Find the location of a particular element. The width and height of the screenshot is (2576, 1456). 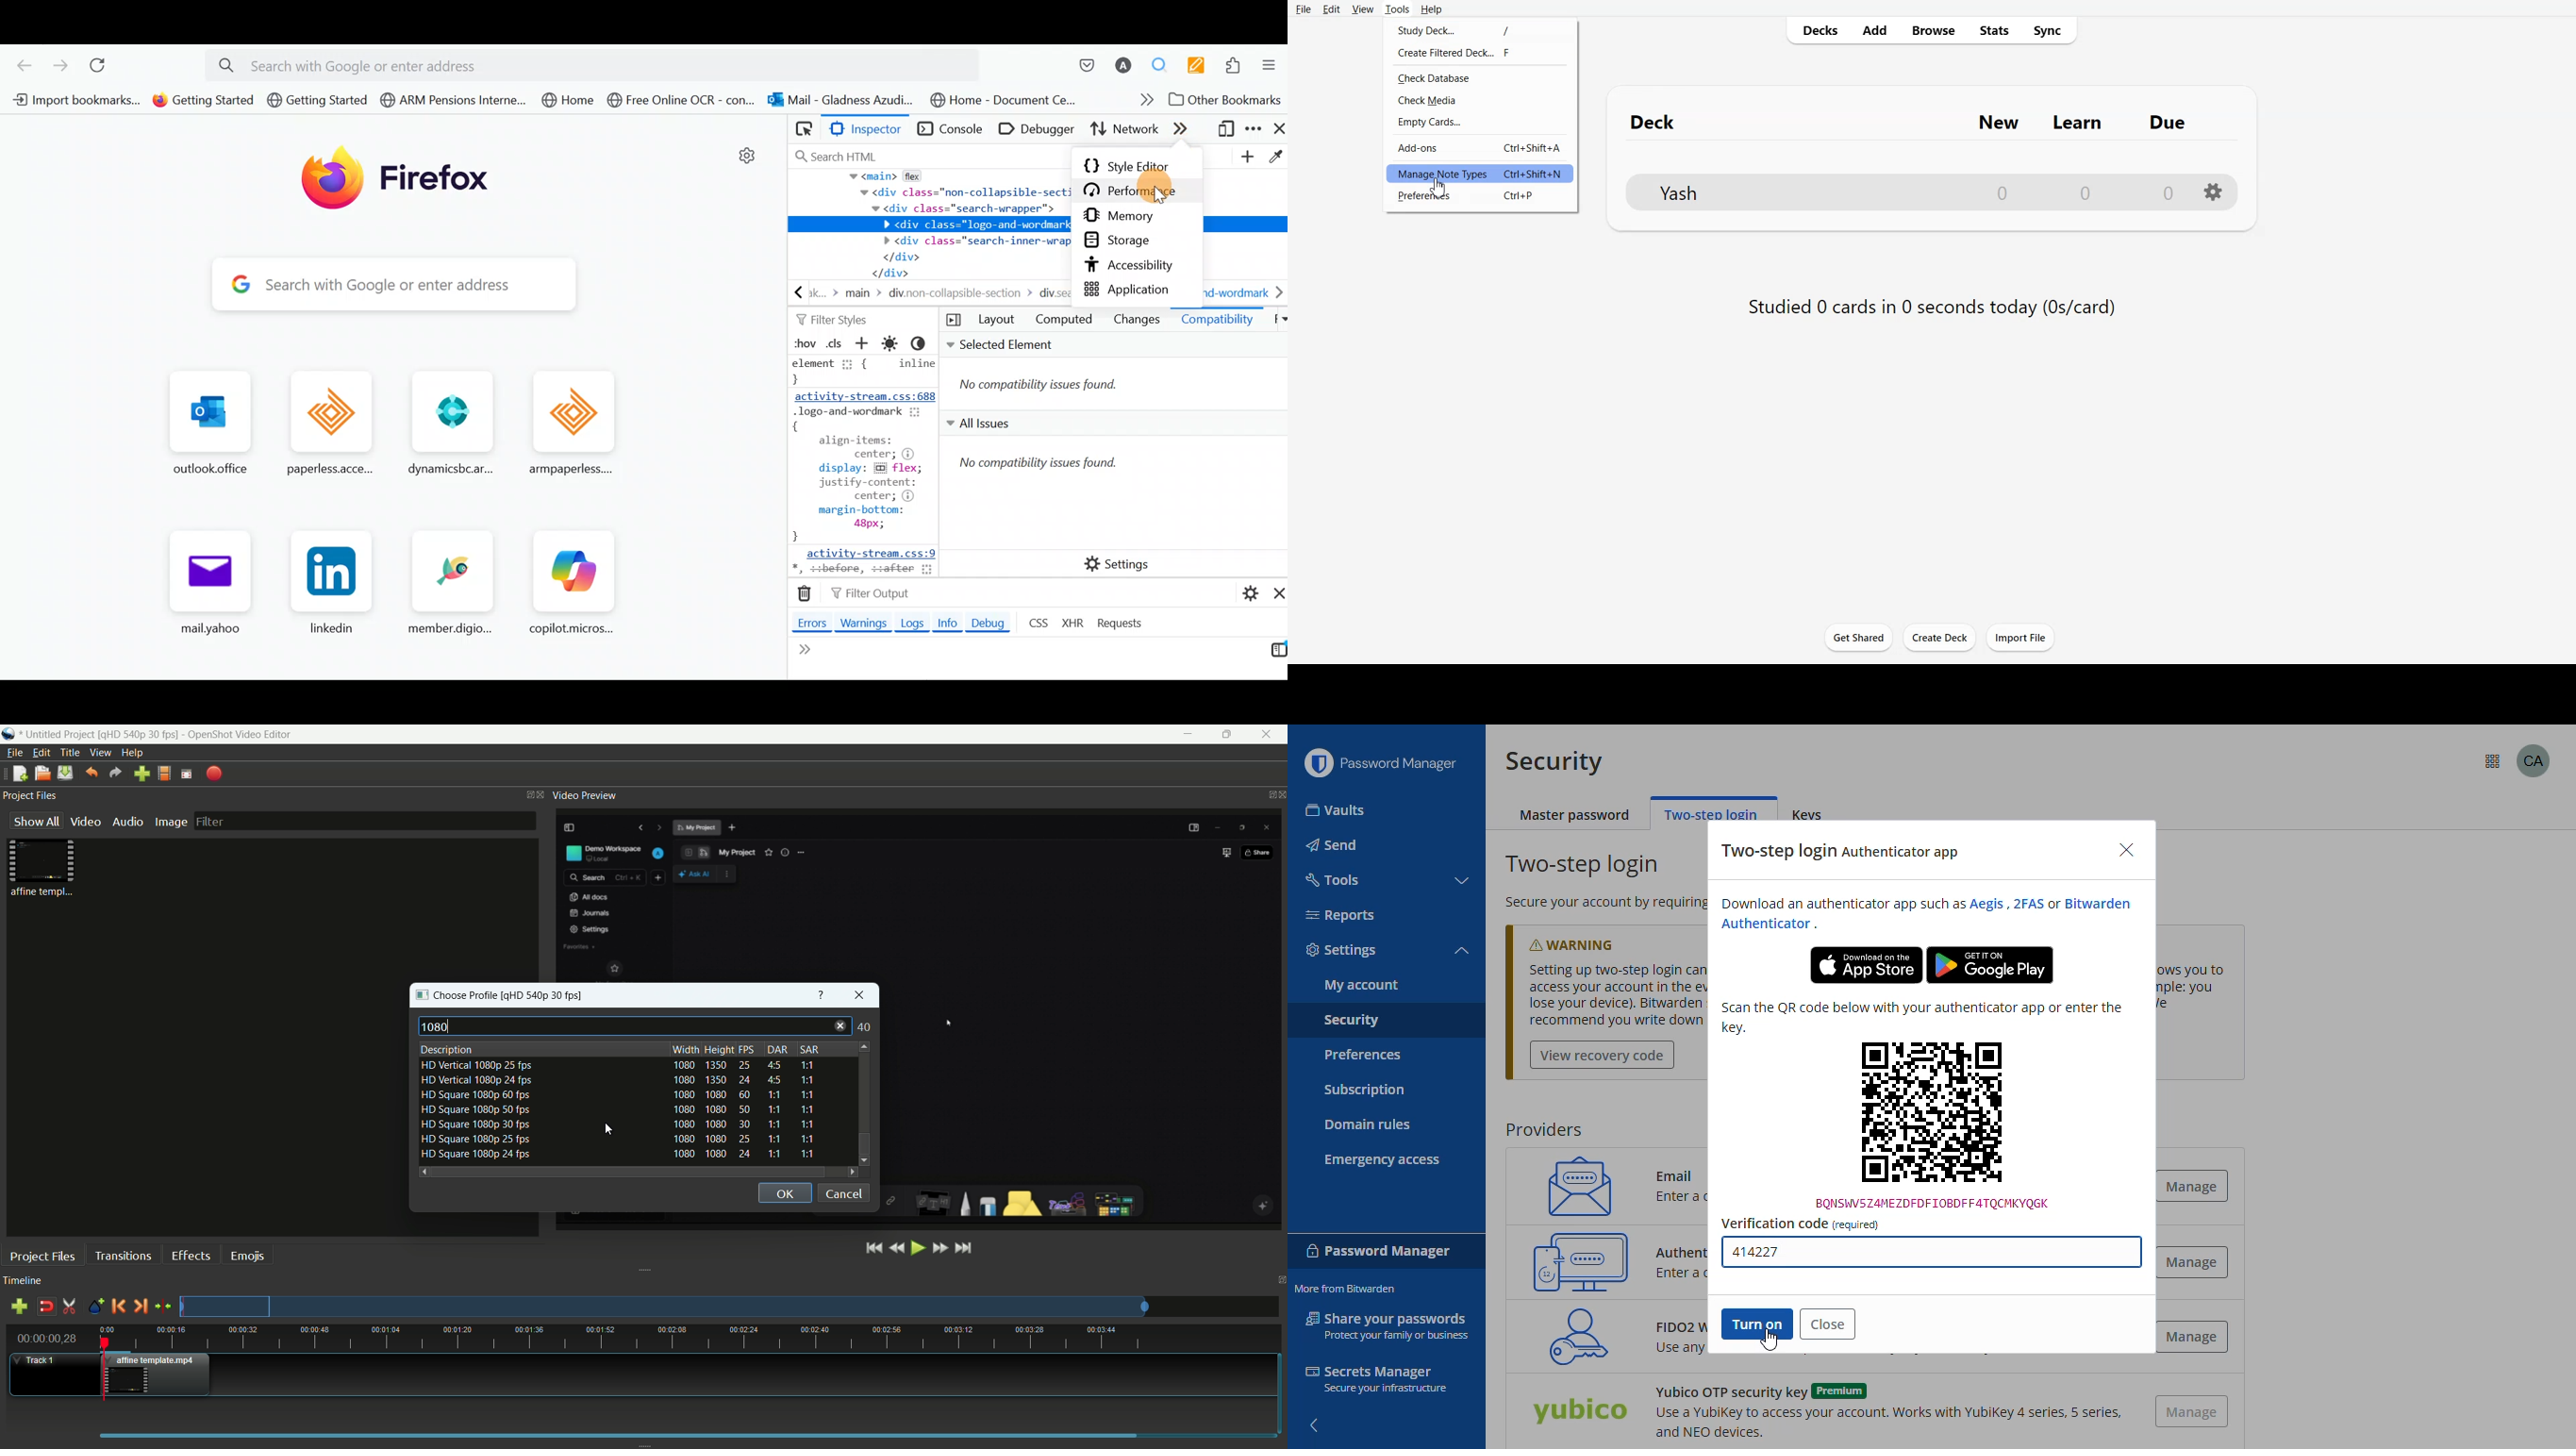

toggle collapse is located at coordinates (1462, 952).